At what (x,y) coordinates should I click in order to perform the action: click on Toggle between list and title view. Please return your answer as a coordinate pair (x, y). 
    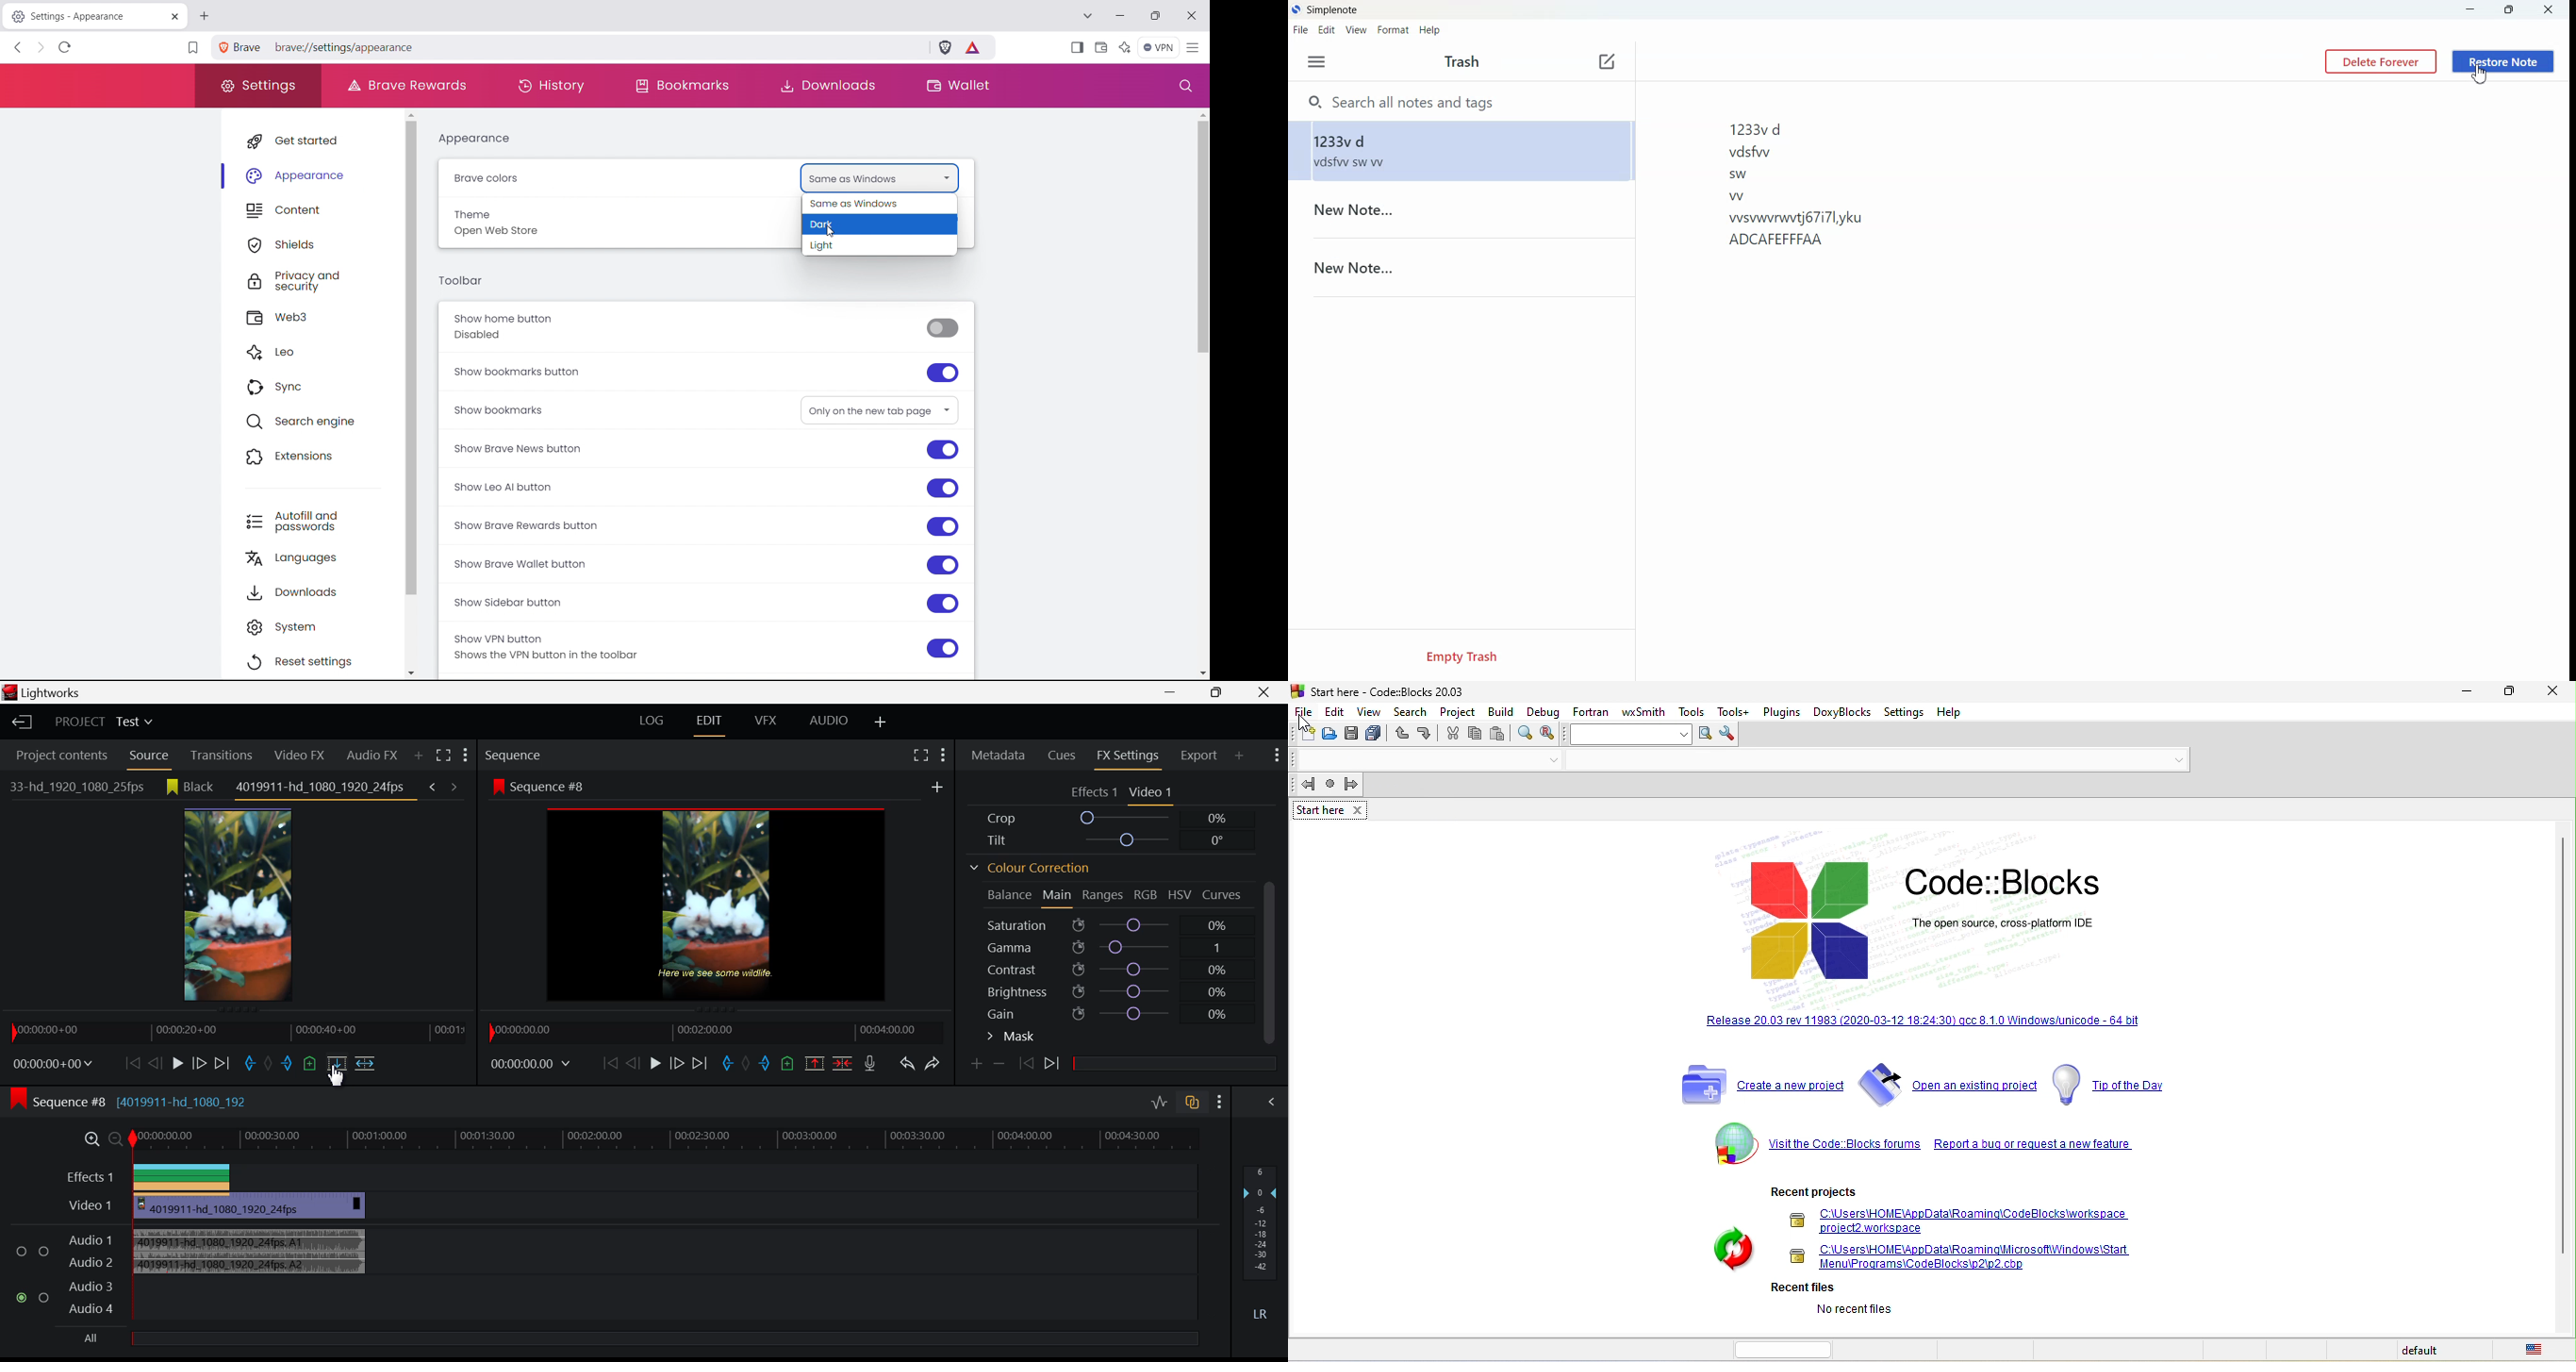
    Looking at the image, I should click on (443, 755).